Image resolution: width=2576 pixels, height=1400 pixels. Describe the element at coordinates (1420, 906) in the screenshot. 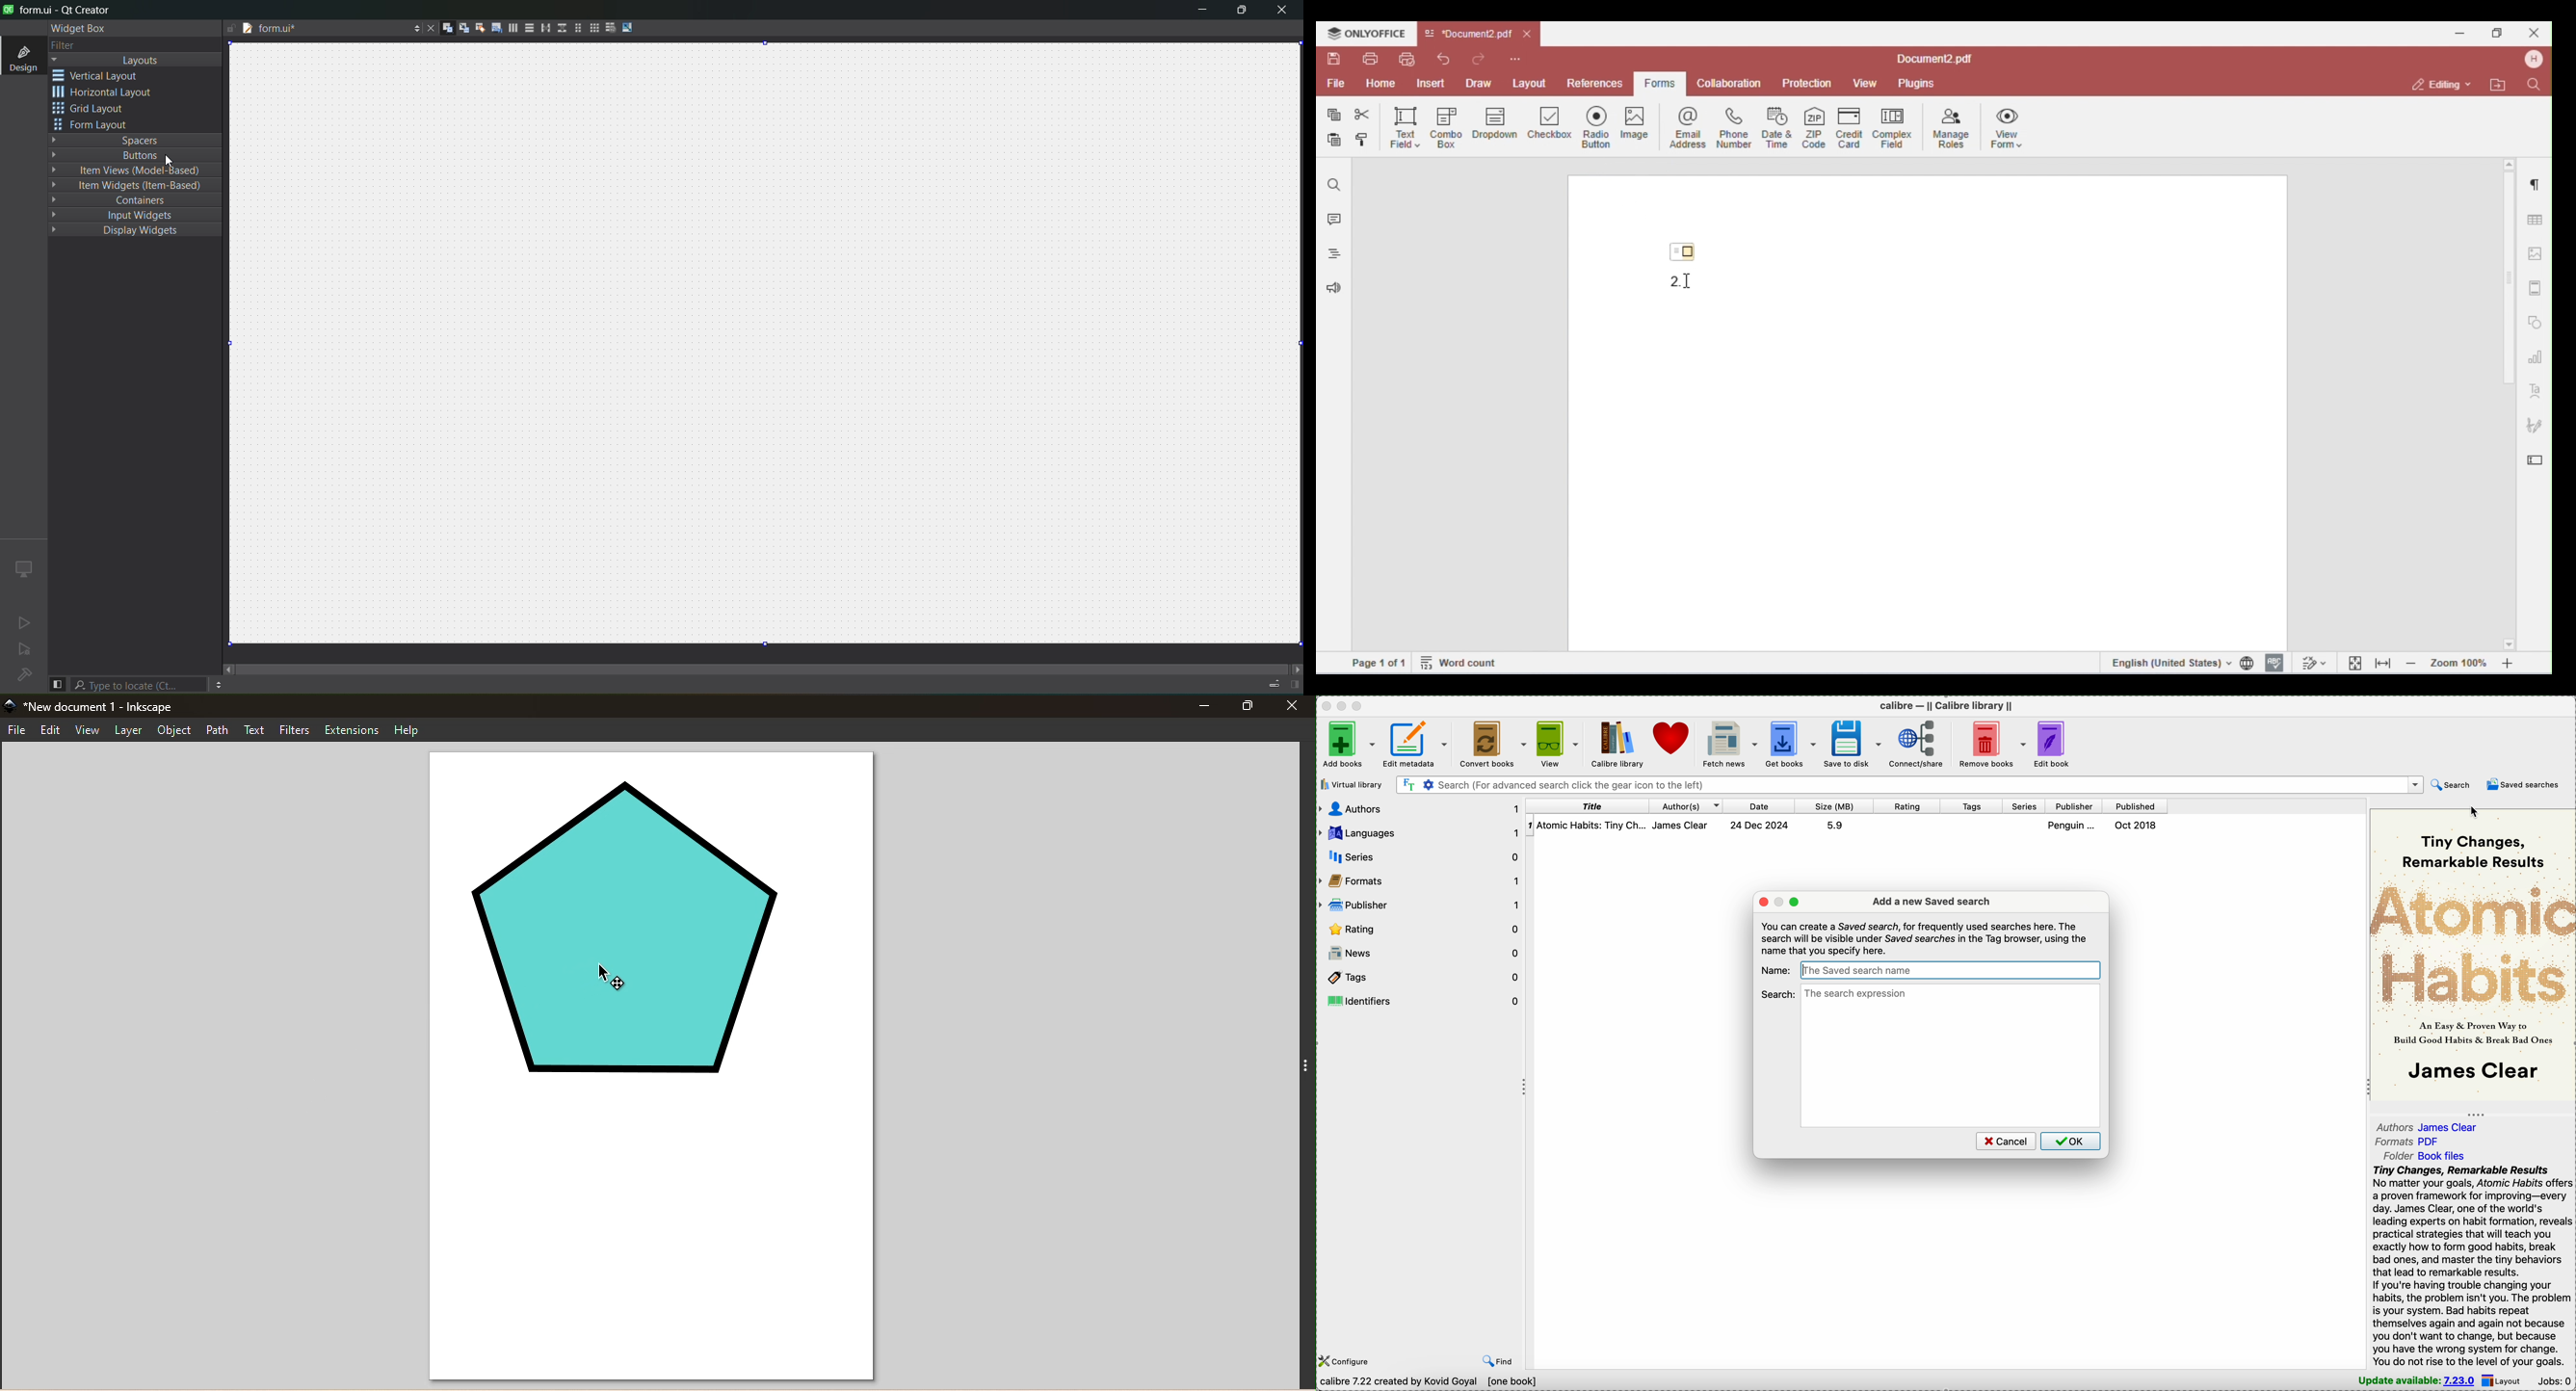

I see `publisher` at that location.